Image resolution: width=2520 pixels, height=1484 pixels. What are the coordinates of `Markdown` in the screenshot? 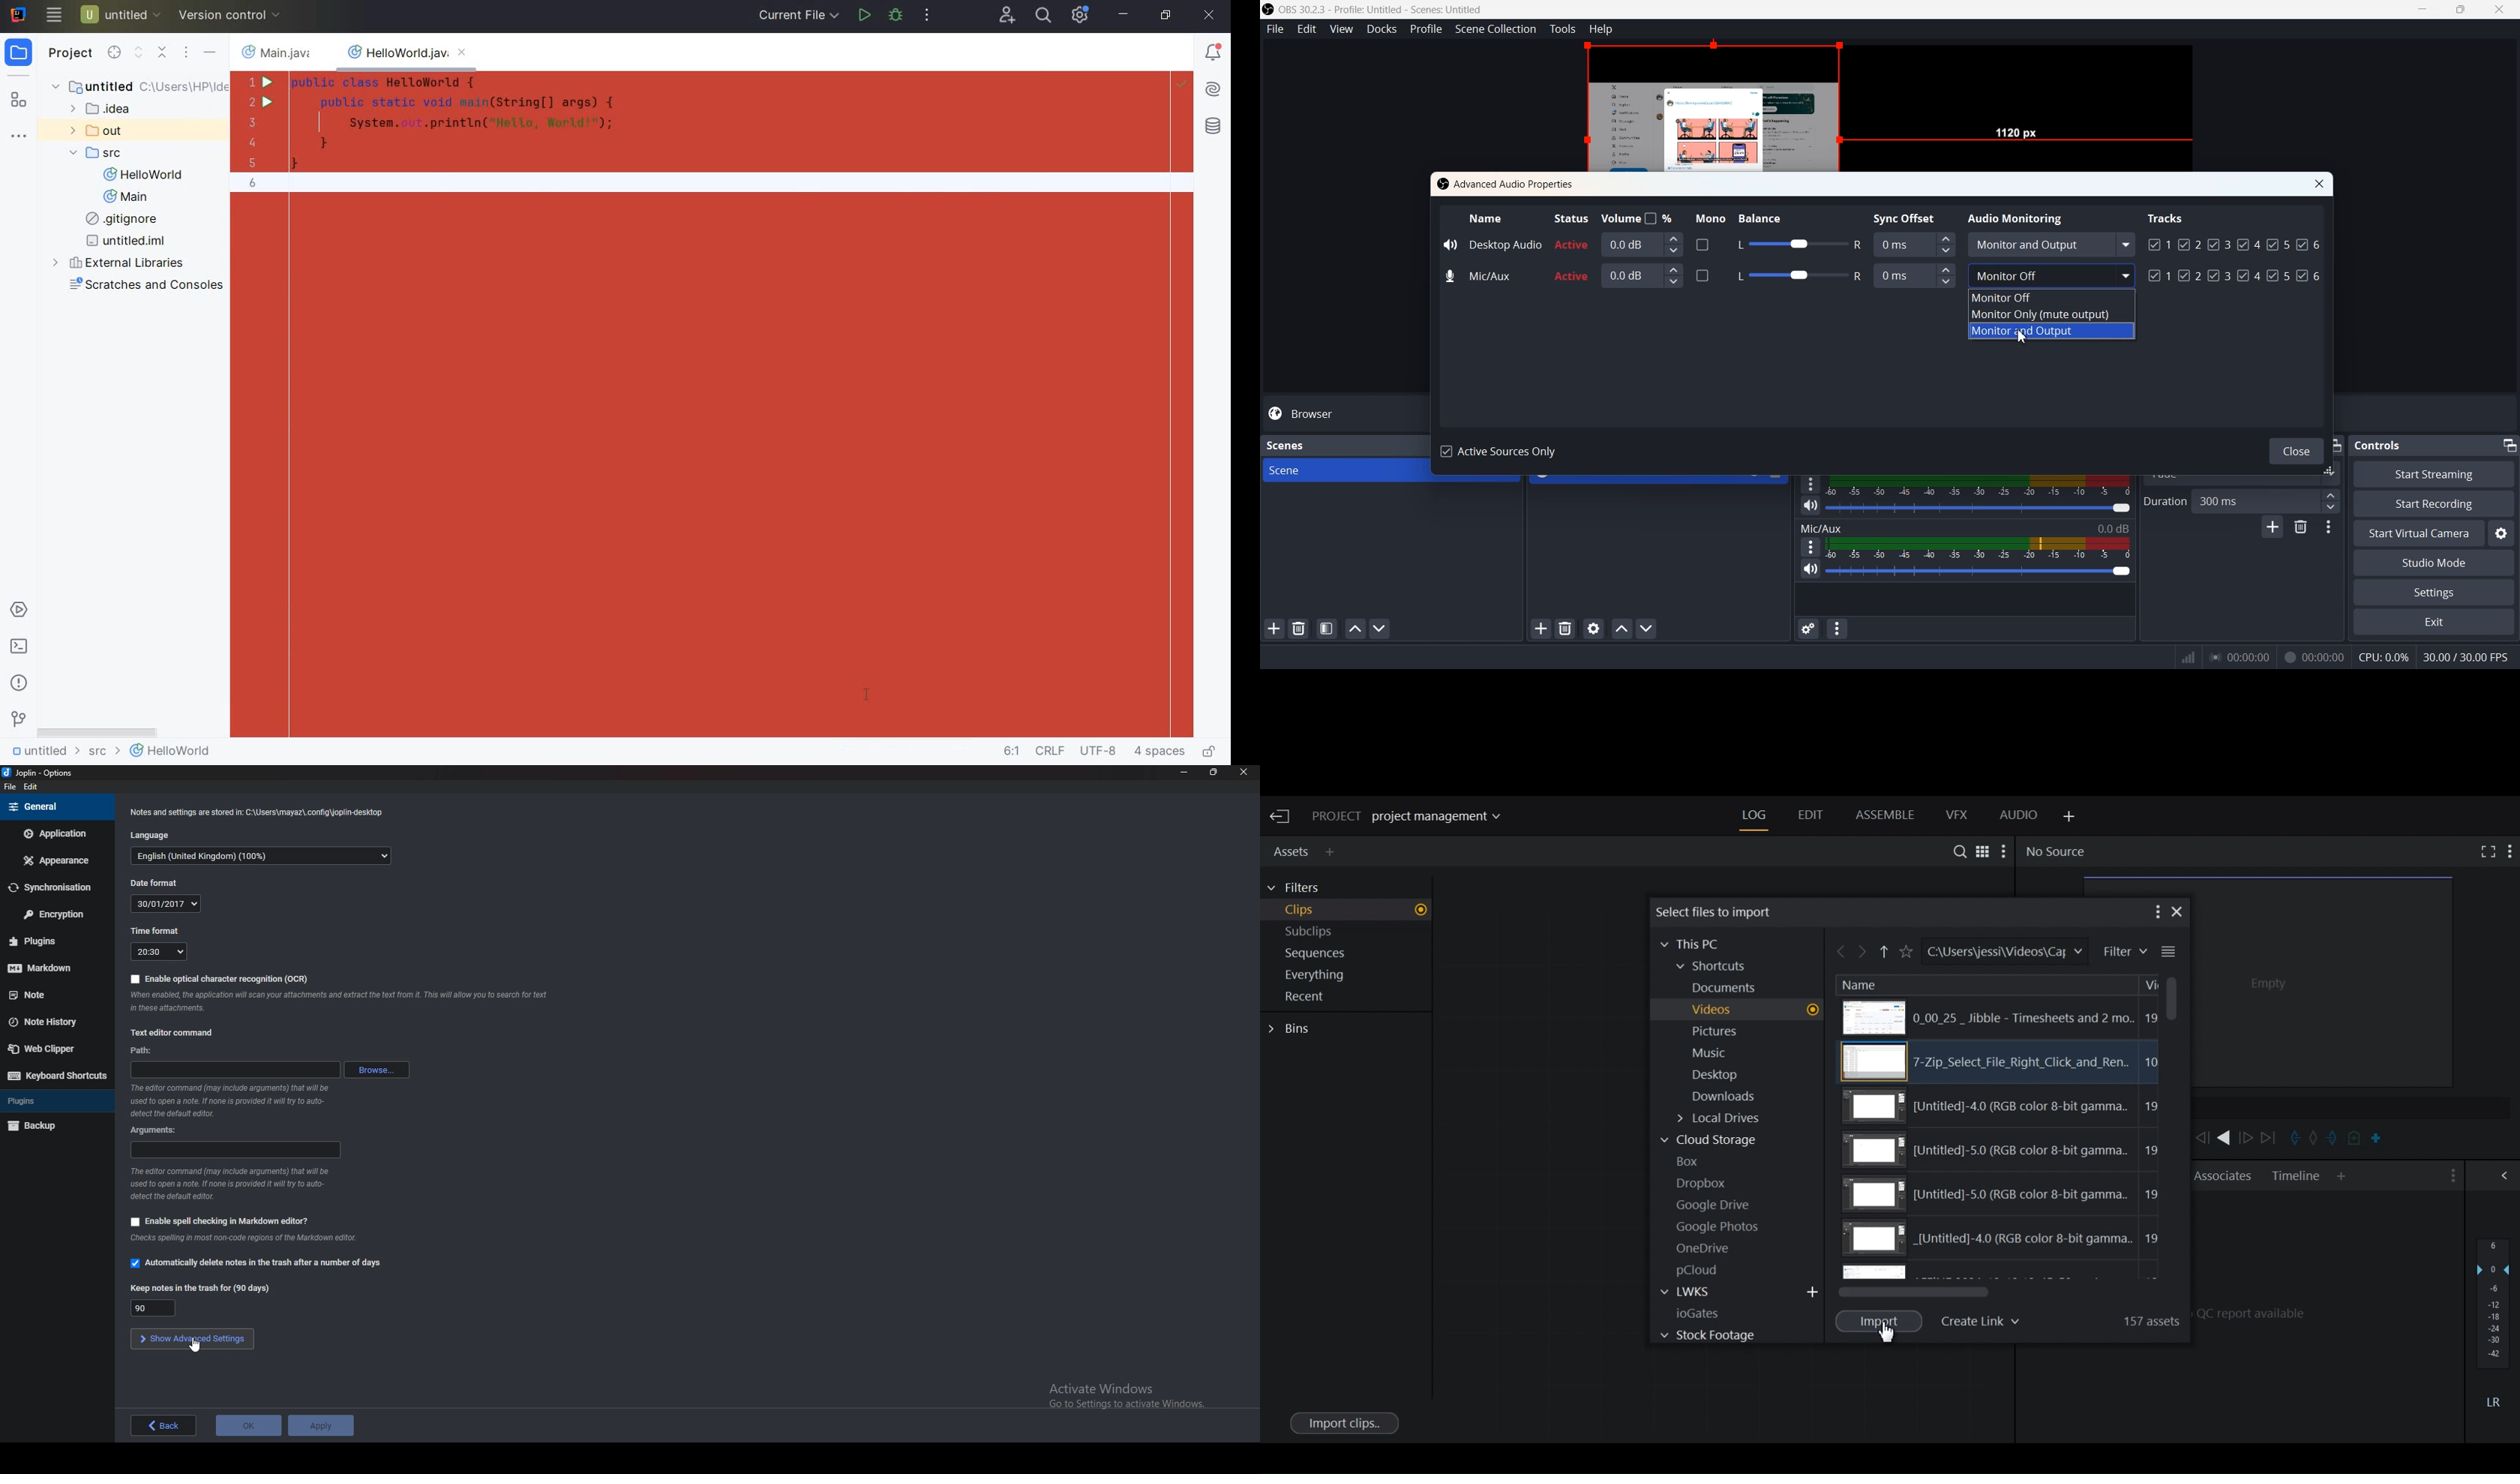 It's located at (49, 967).